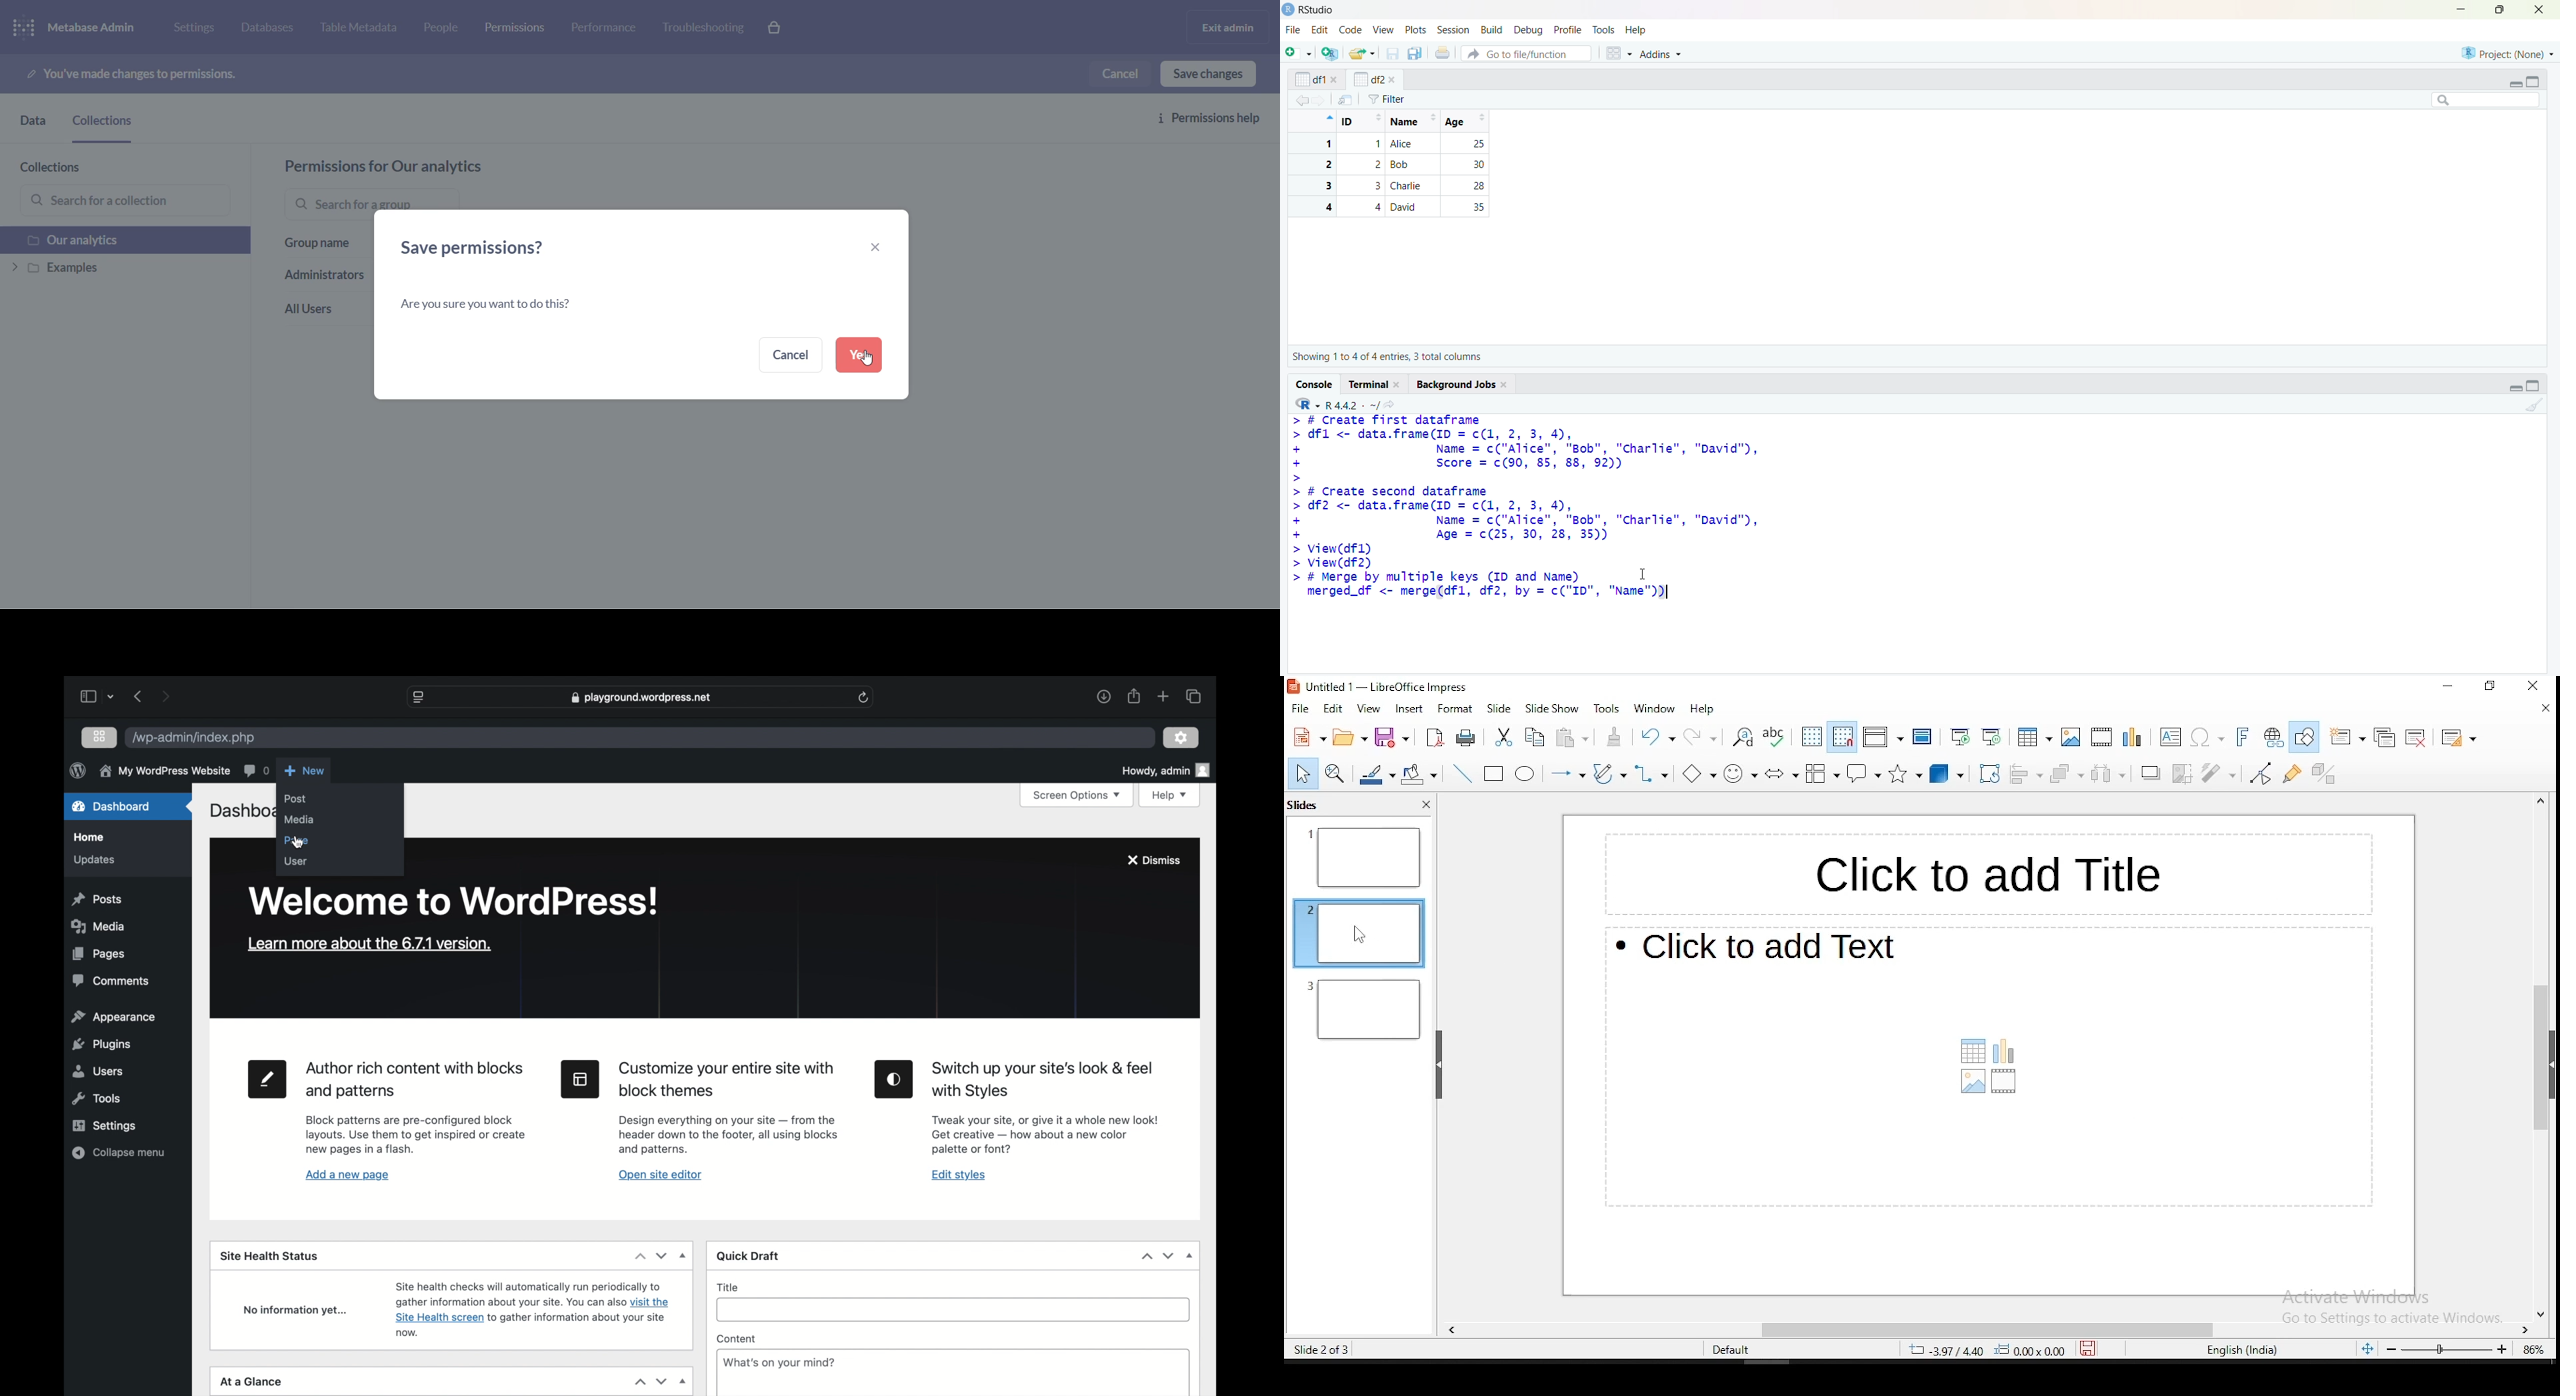 Image resolution: width=2576 pixels, height=1400 pixels. I want to click on searchbox, so click(2487, 99).